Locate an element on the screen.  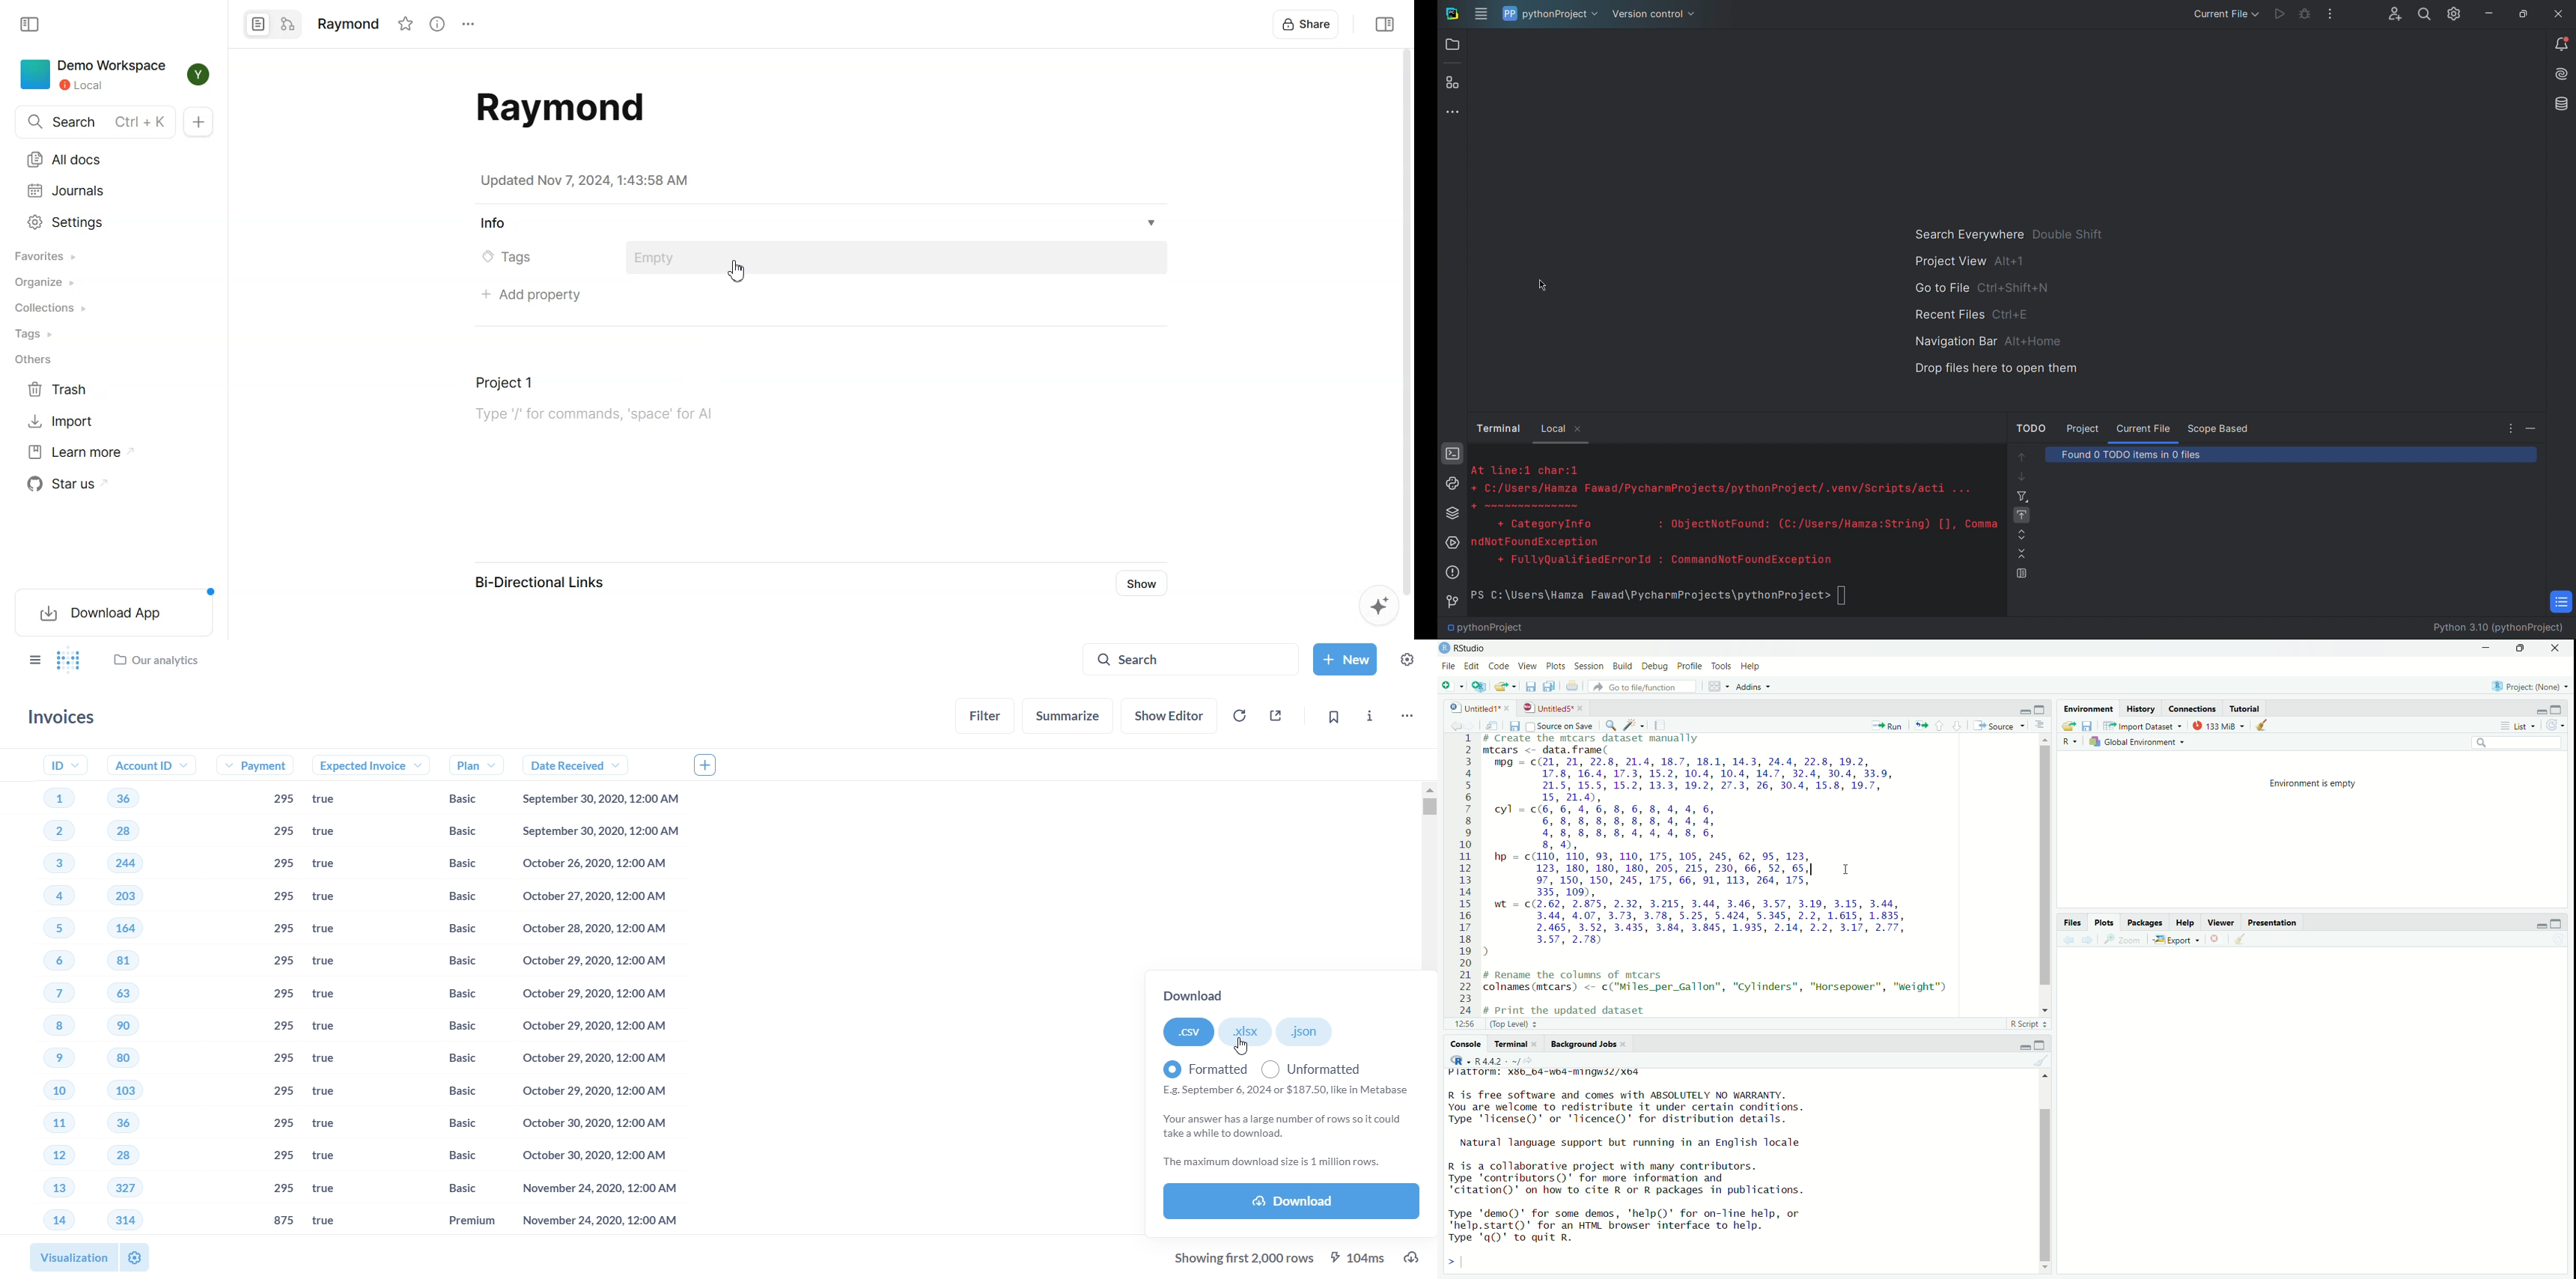
bookmark is located at coordinates (1333, 717).